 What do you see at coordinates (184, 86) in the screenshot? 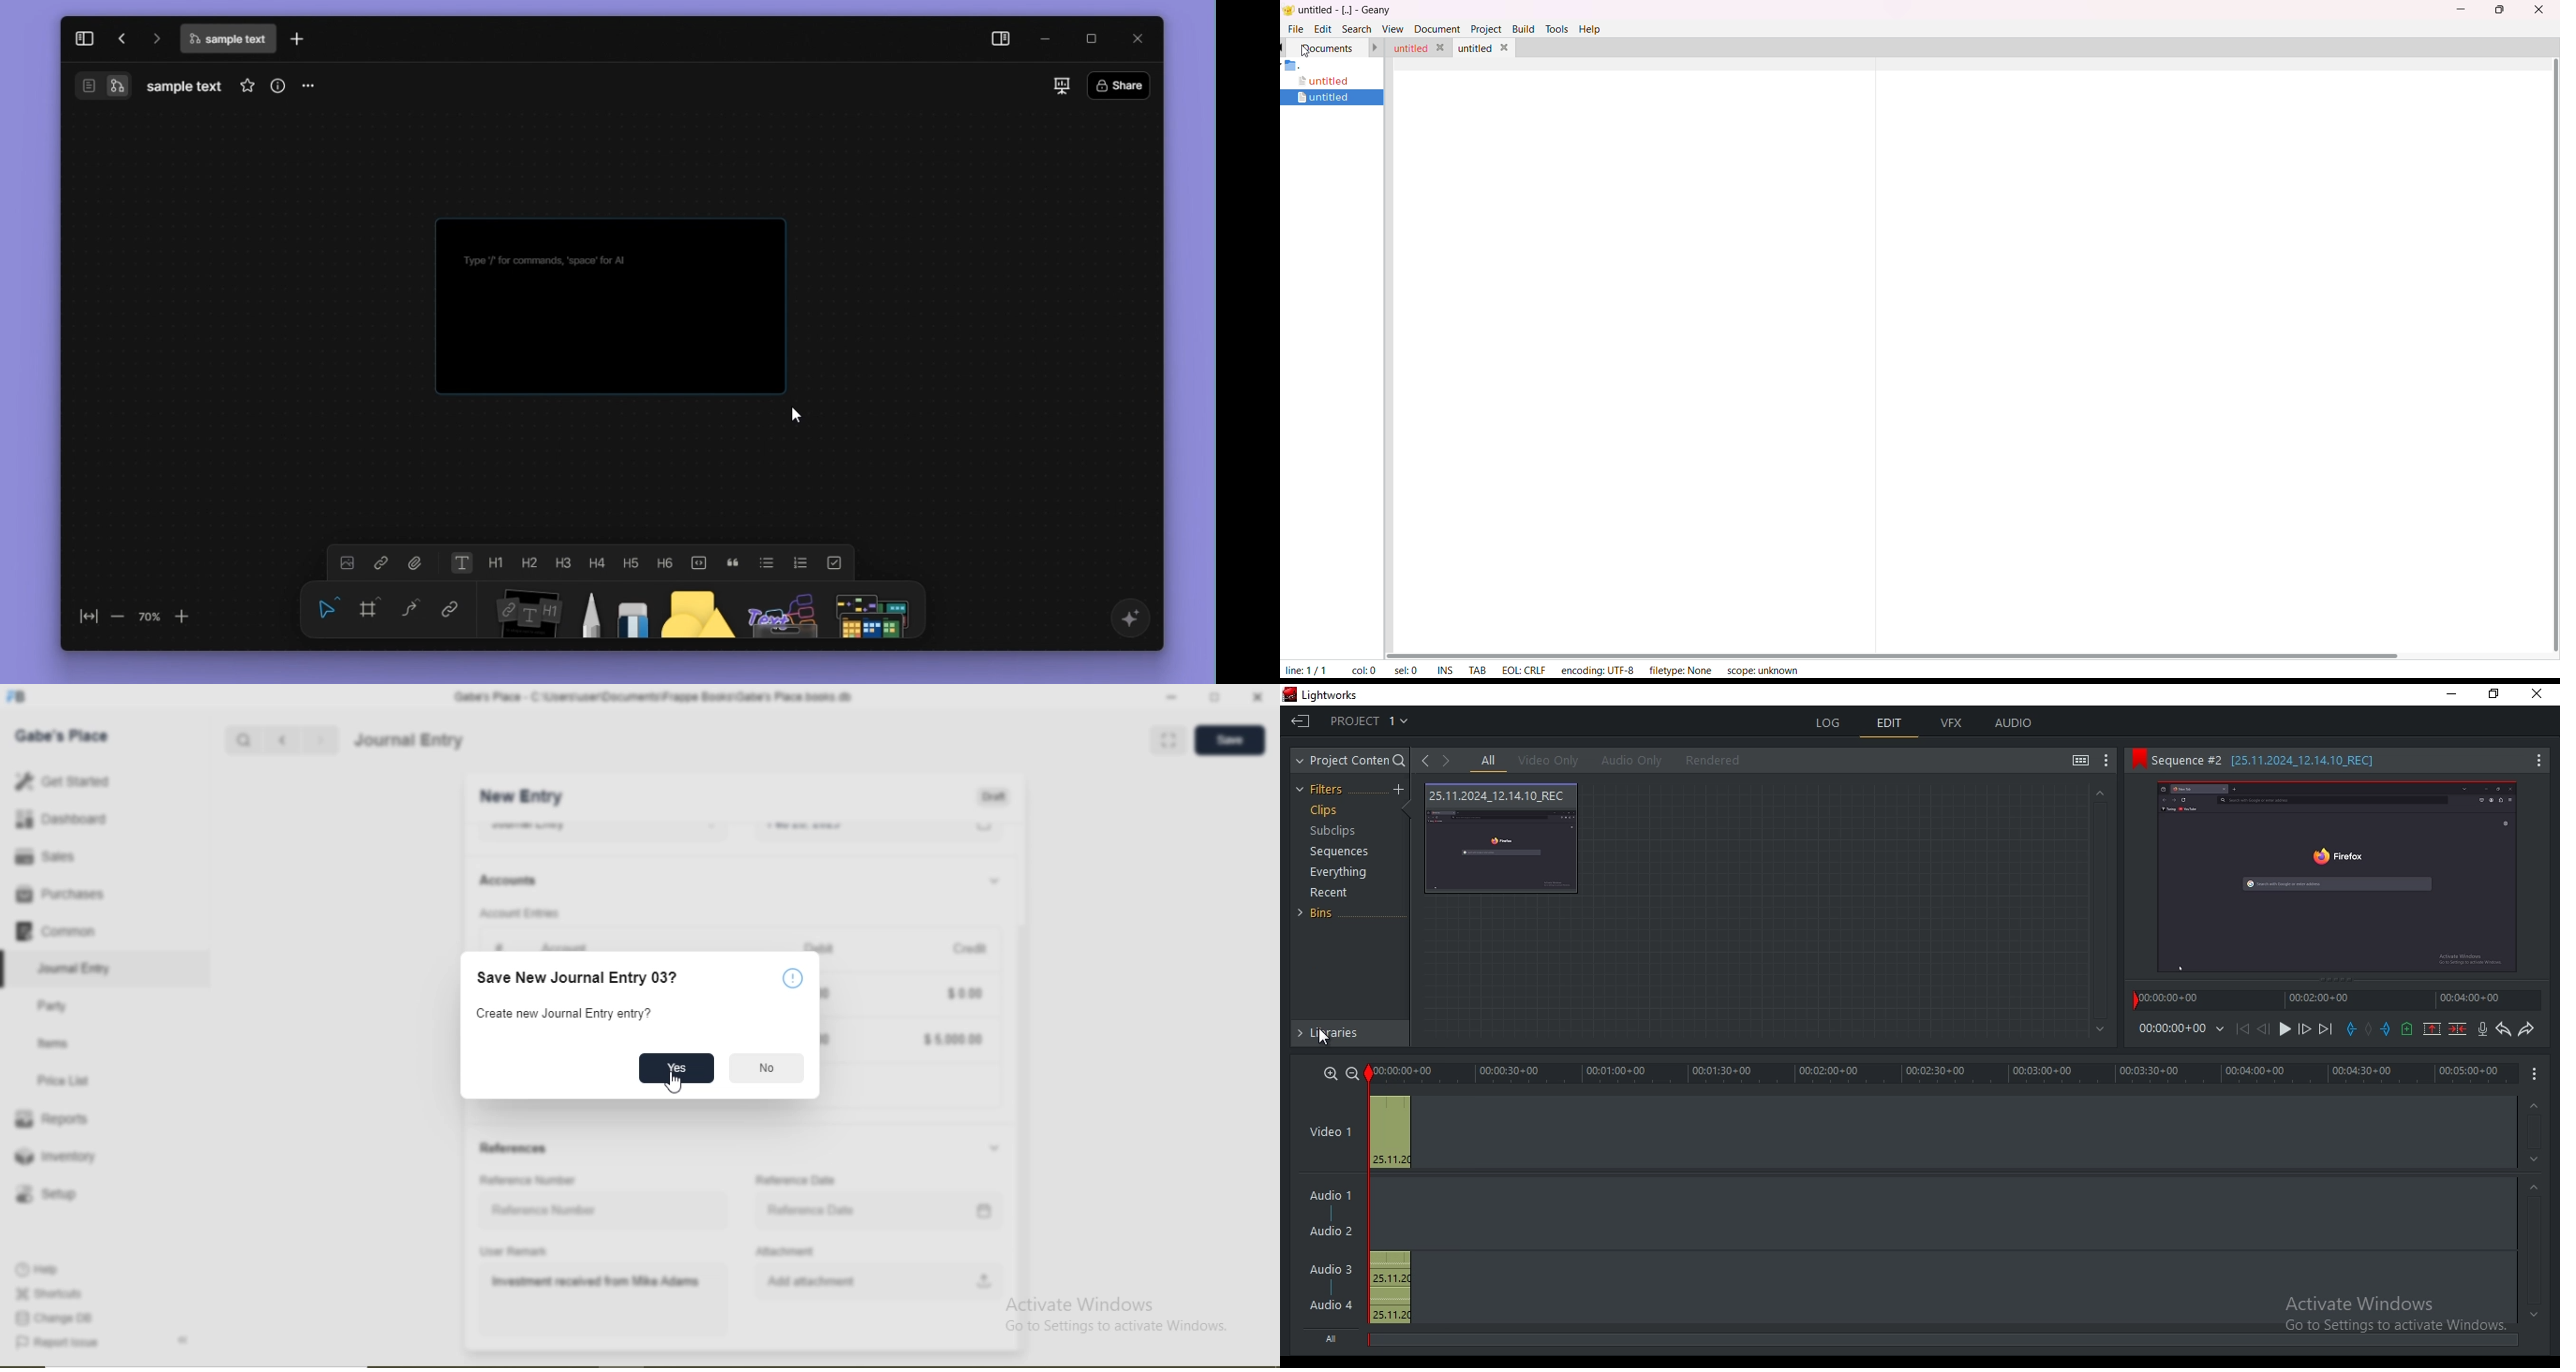
I see `file name` at bounding box center [184, 86].